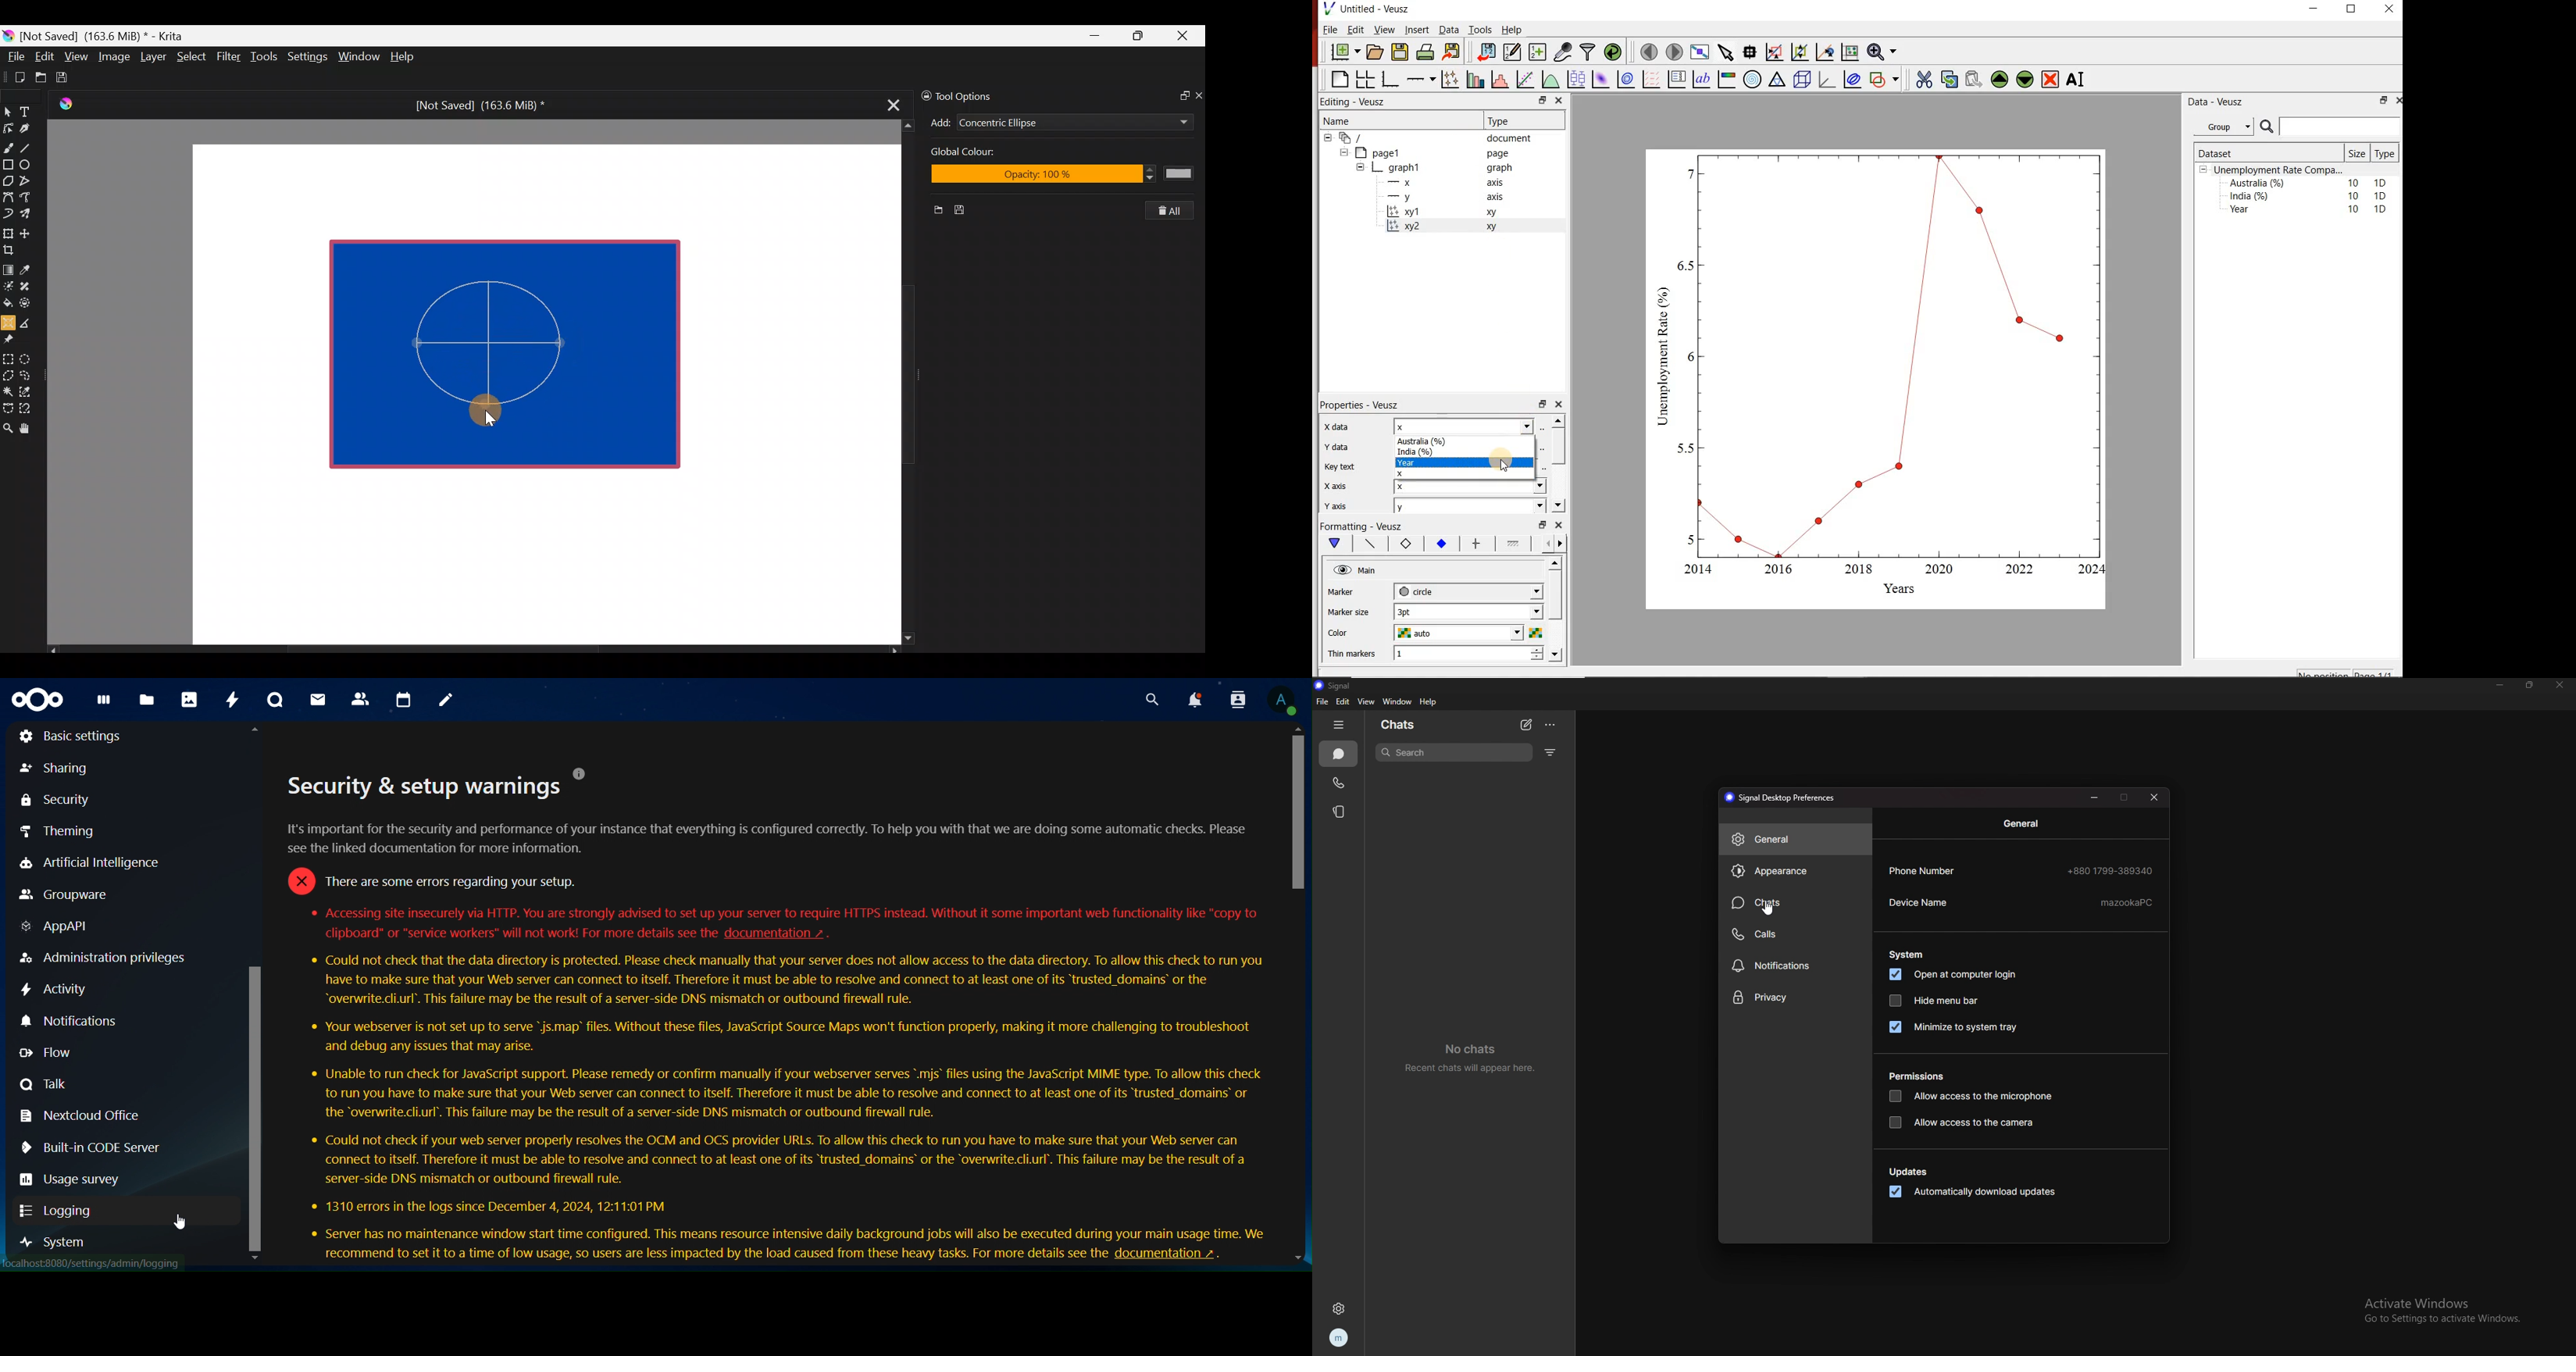  Describe the element at coordinates (31, 111) in the screenshot. I see `Text tool` at that location.